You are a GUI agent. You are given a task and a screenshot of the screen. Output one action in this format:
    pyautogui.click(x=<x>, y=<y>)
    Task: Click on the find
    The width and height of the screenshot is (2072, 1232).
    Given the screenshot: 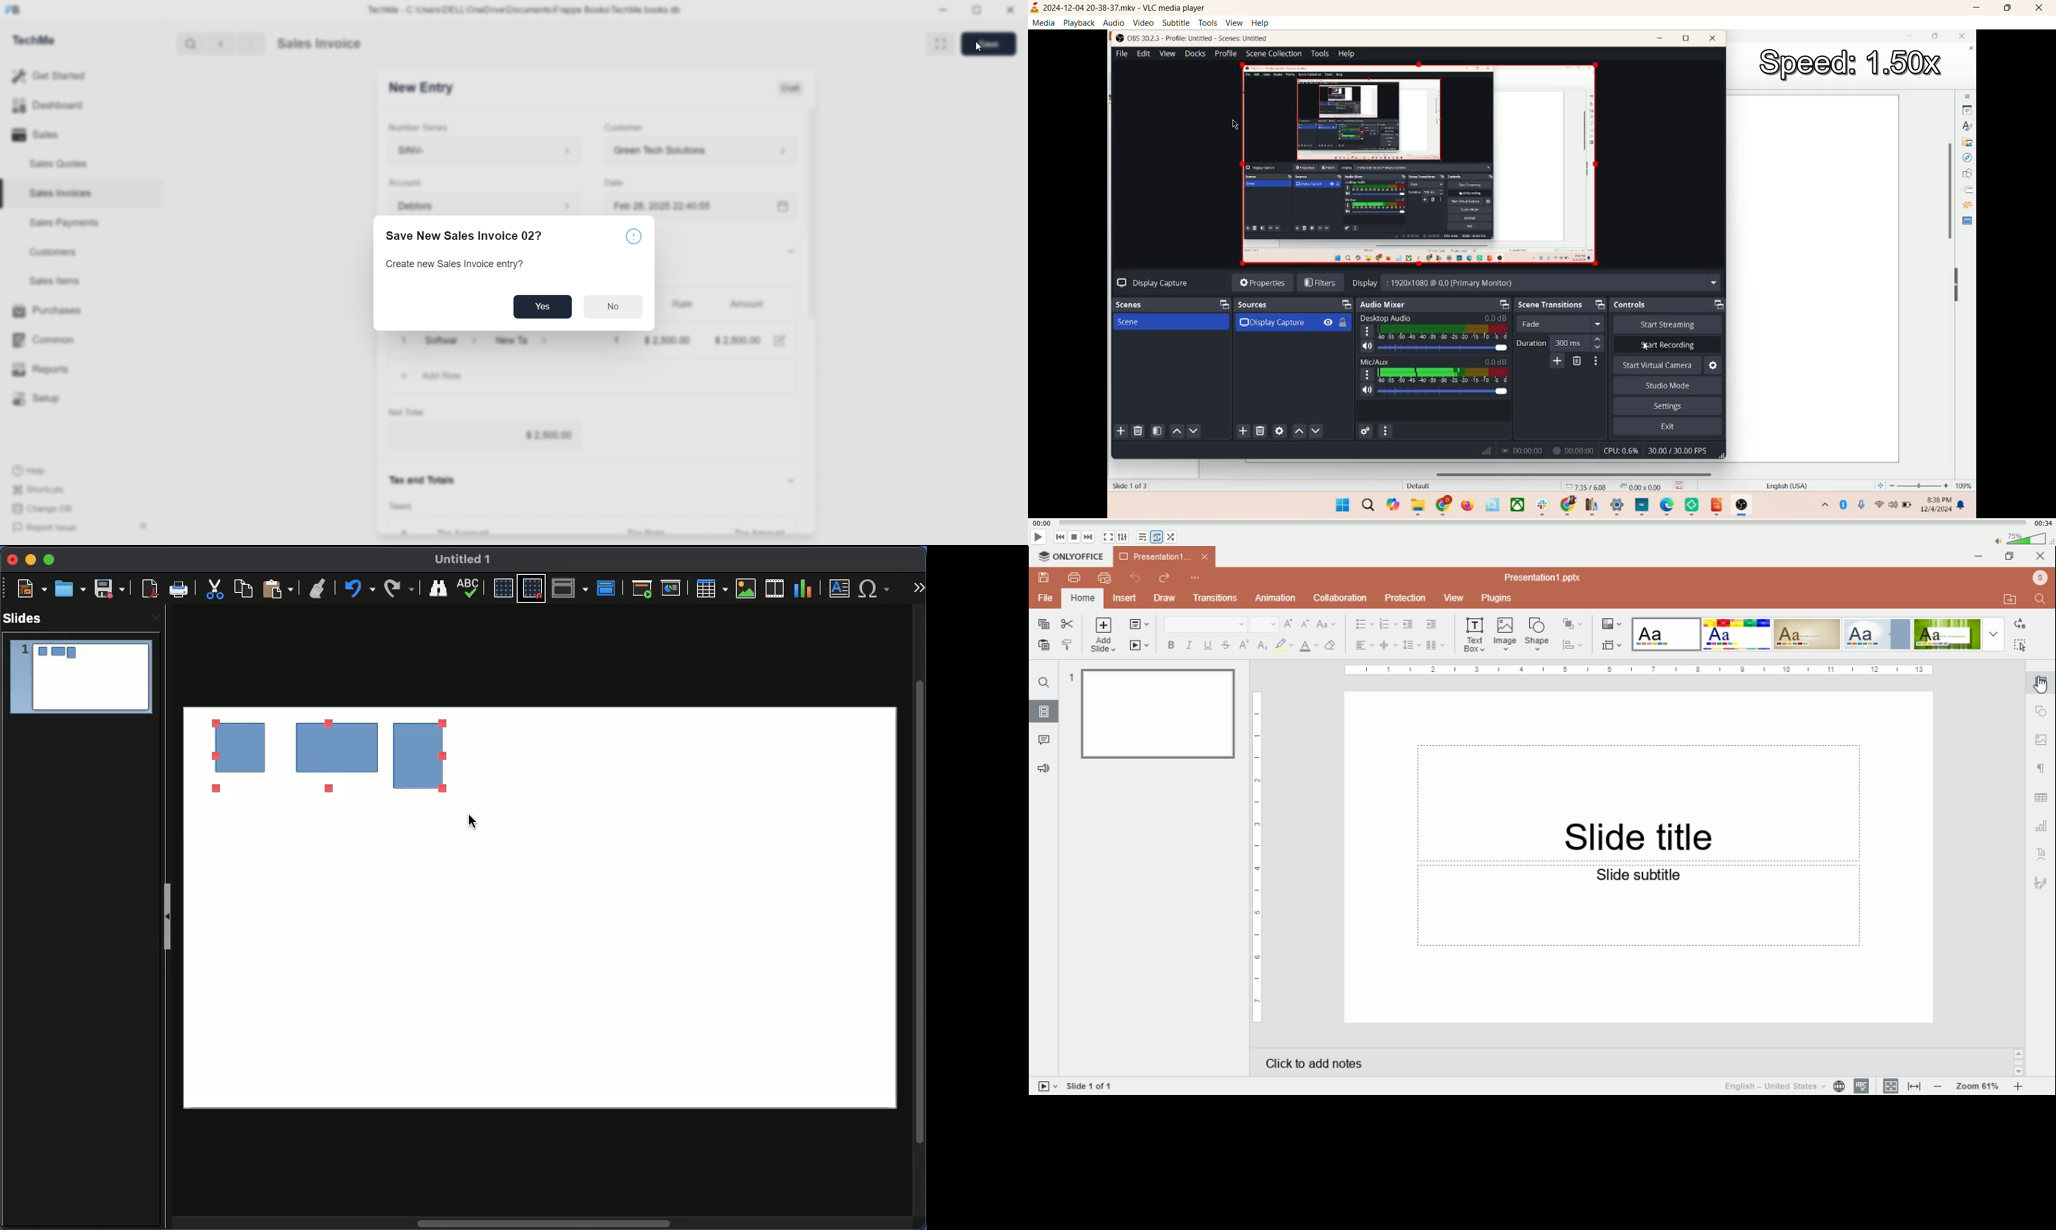 What is the action you would take?
    pyautogui.click(x=1044, y=683)
    